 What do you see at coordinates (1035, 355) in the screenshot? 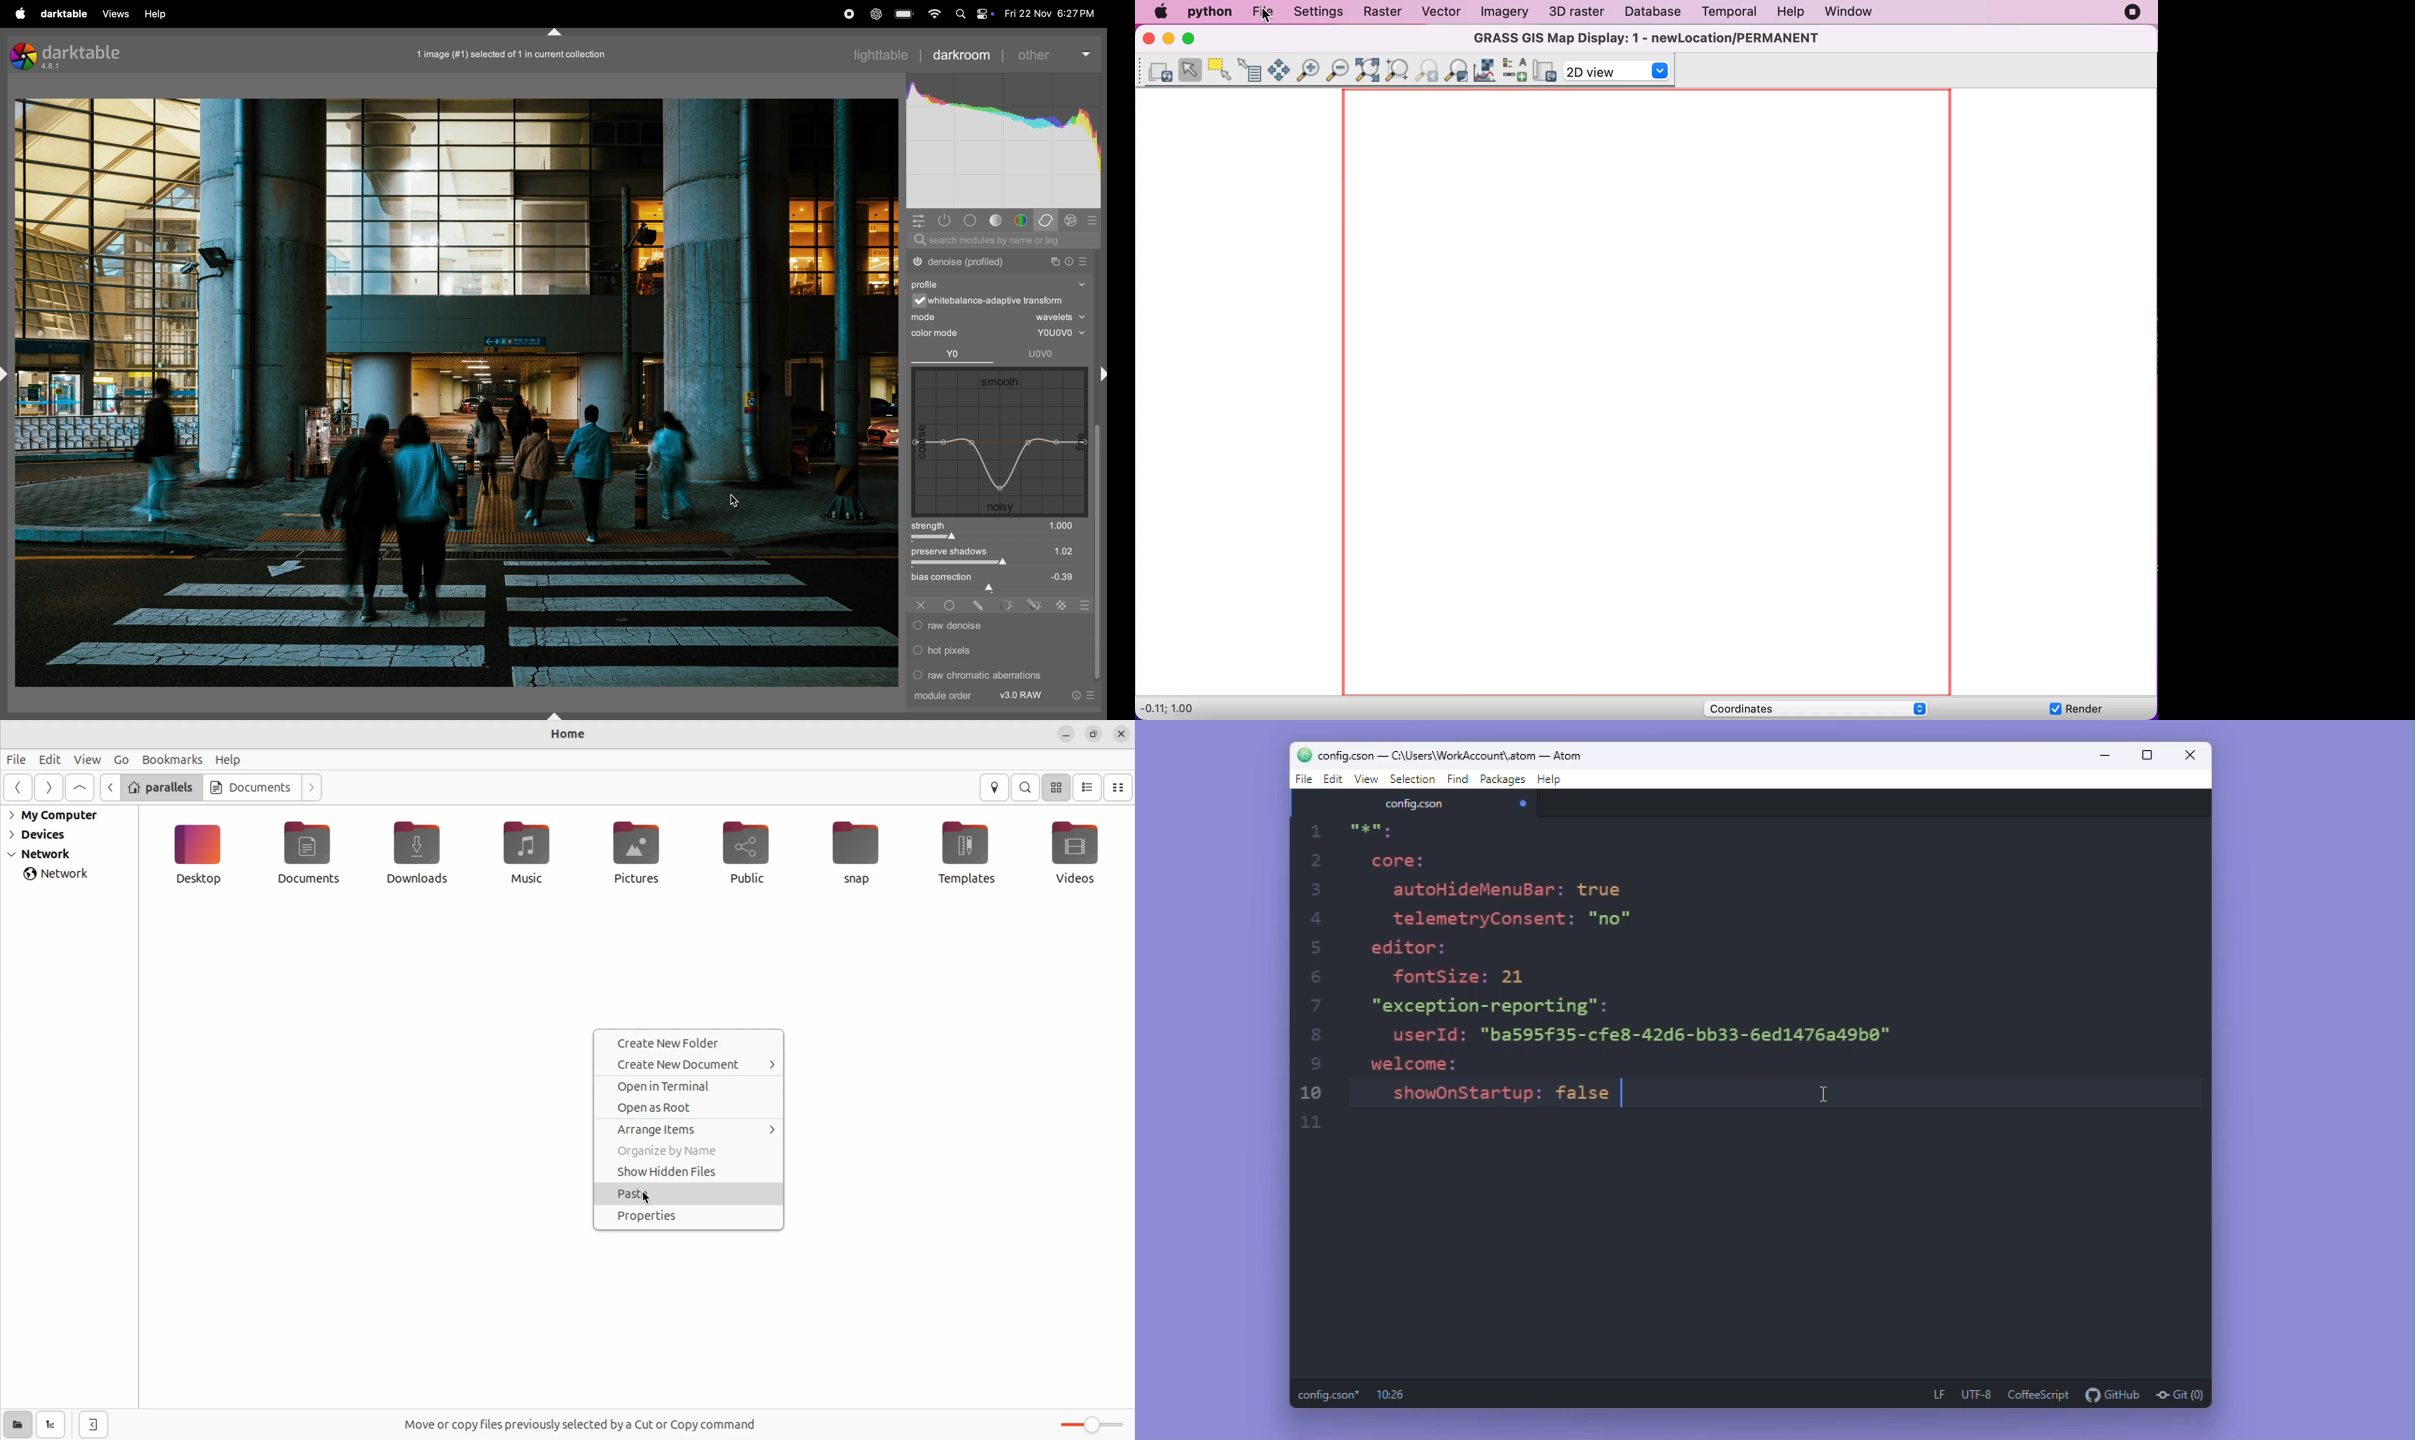
I see `uovo` at bounding box center [1035, 355].